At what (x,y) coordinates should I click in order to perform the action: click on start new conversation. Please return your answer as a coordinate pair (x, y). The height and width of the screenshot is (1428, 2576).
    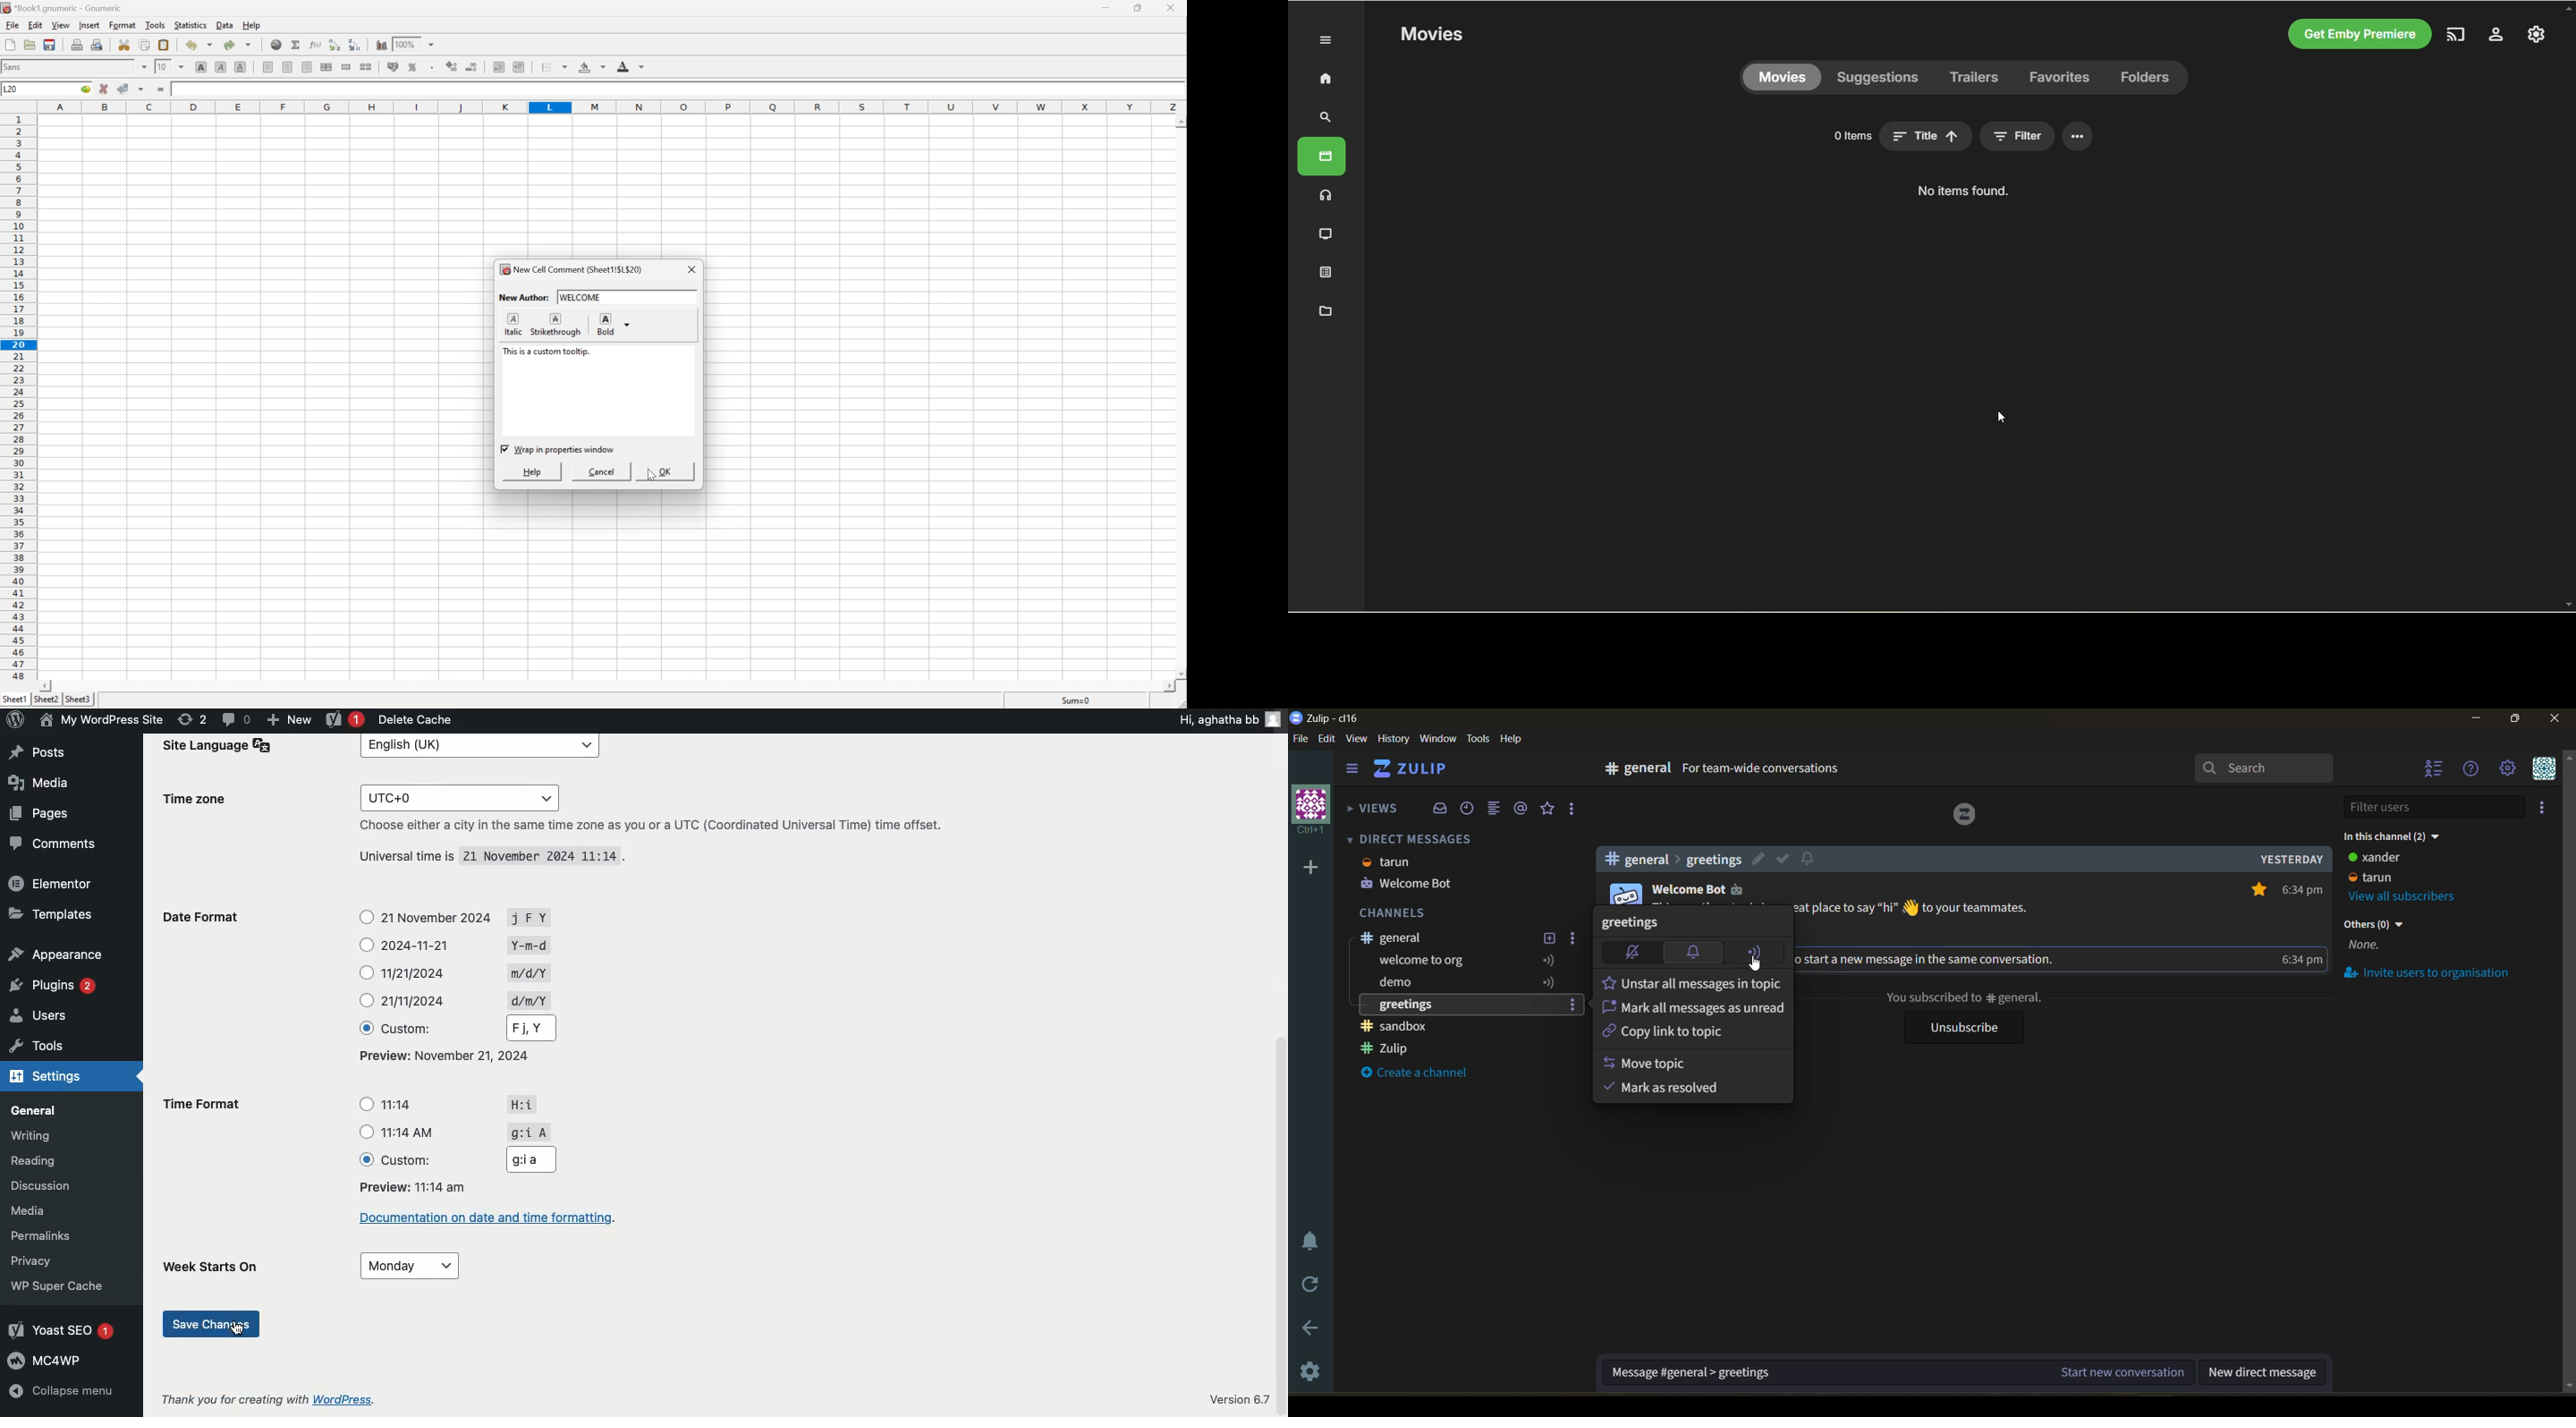
    Looking at the image, I should click on (1899, 1370).